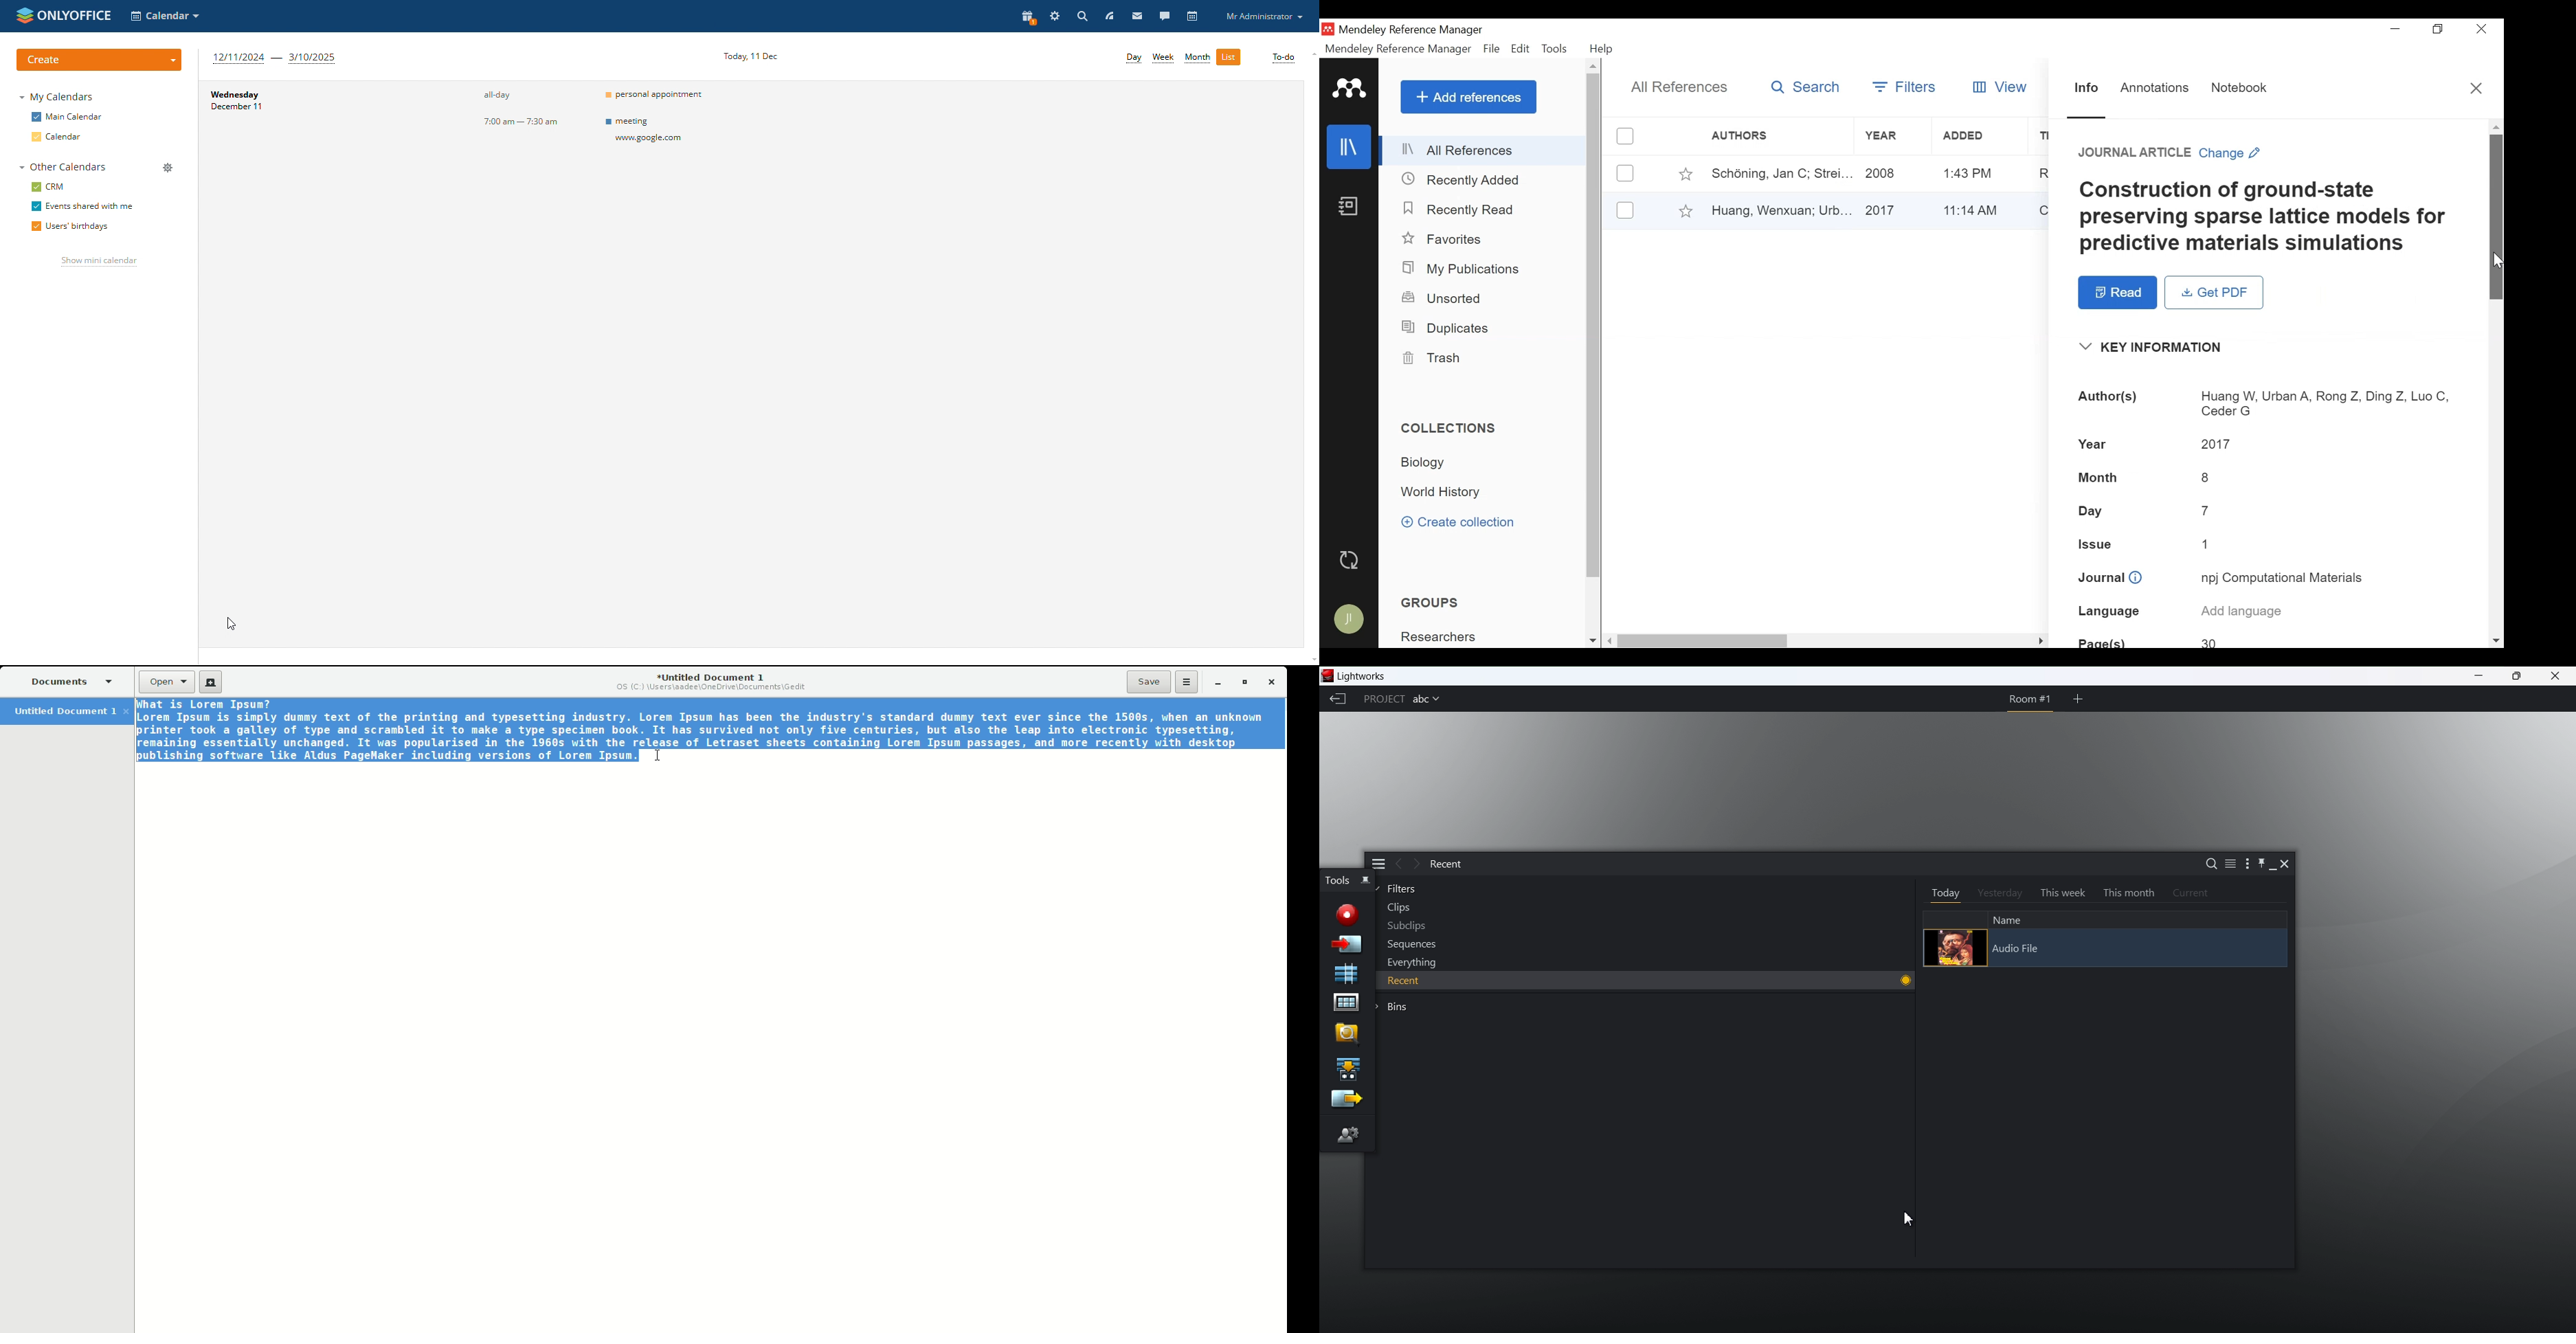 The width and height of the screenshot is (2576, 1344). I want to click on Mendeley Desktop Icon, so click(1327, 29).